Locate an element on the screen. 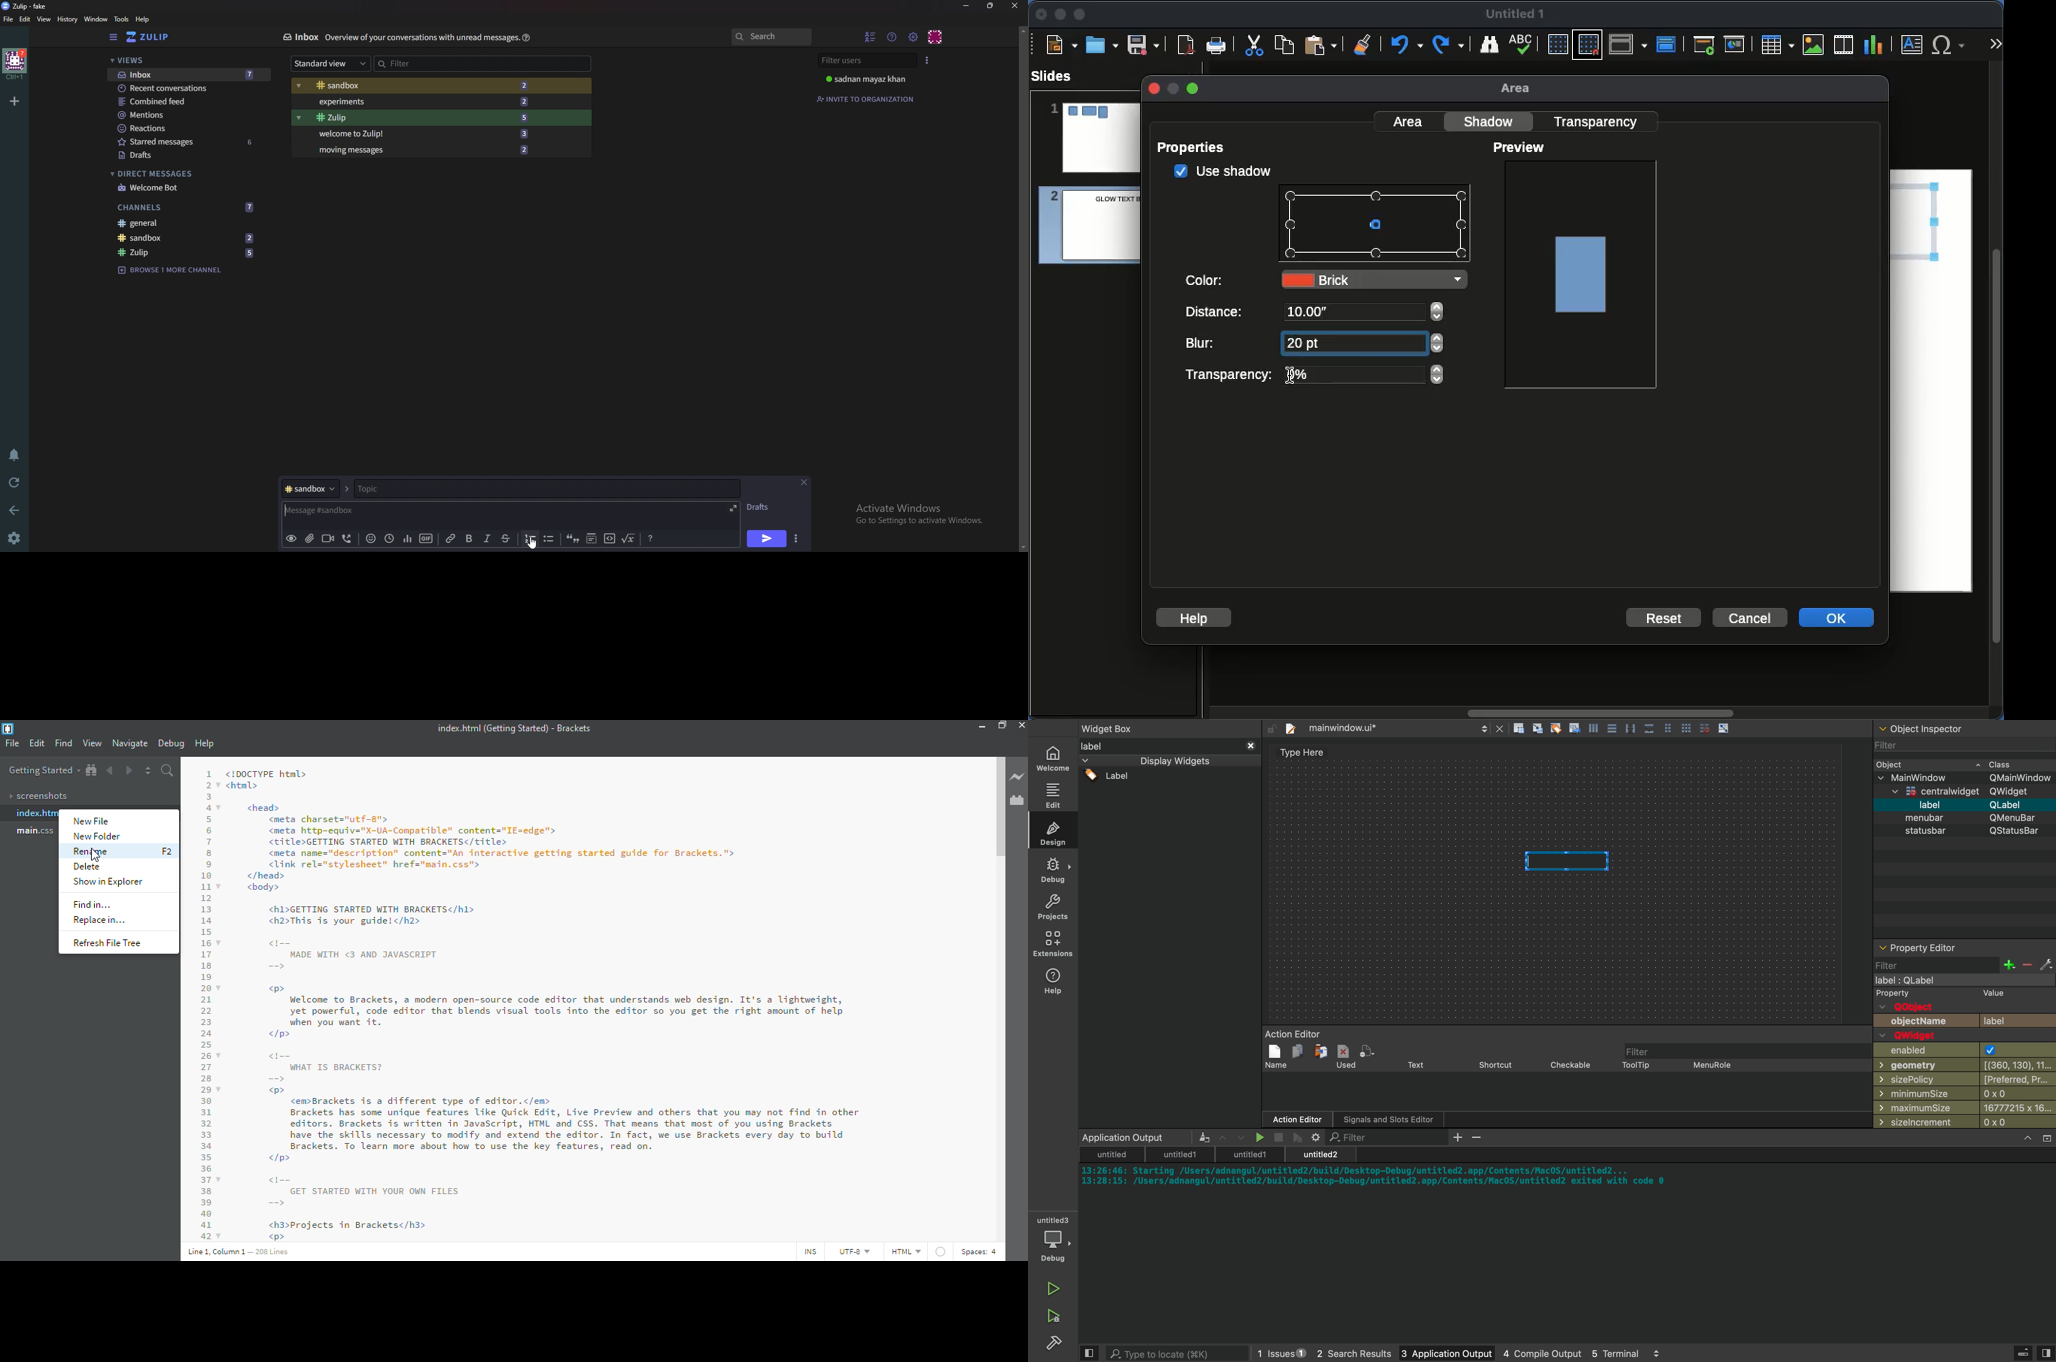  debug is located at coordinates (171, 744).